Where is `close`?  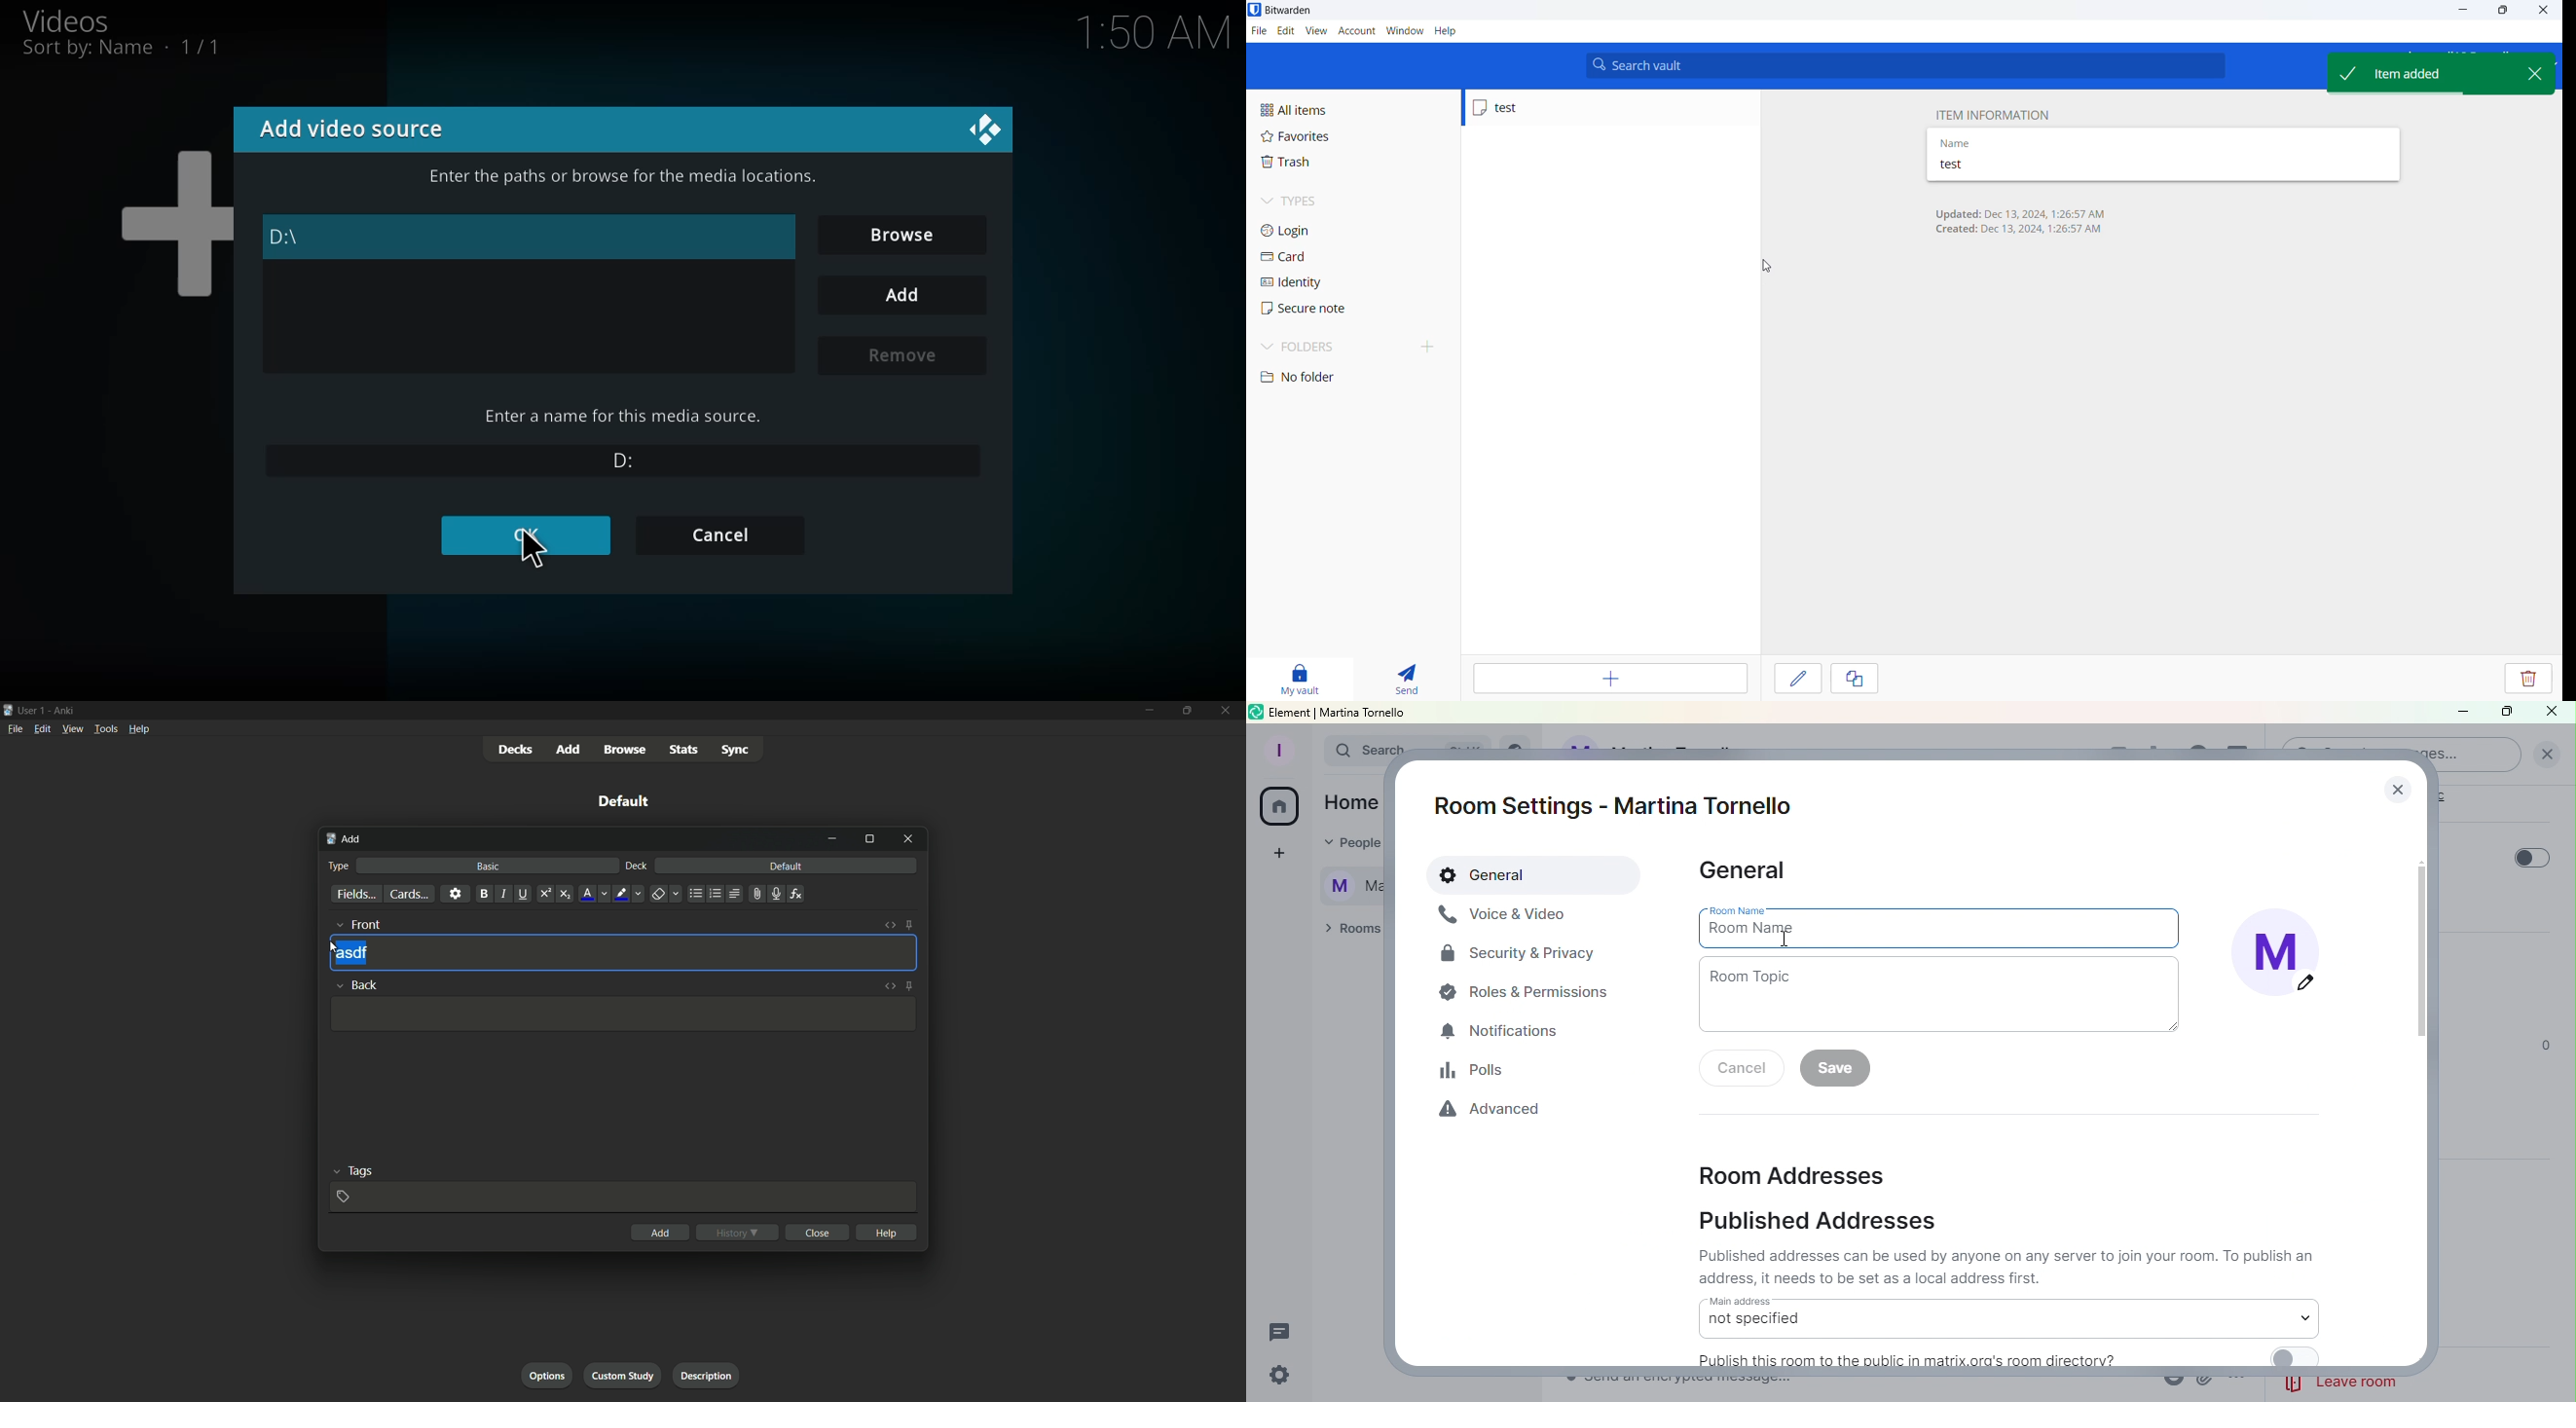
close is located at coordinates (1224, 710).